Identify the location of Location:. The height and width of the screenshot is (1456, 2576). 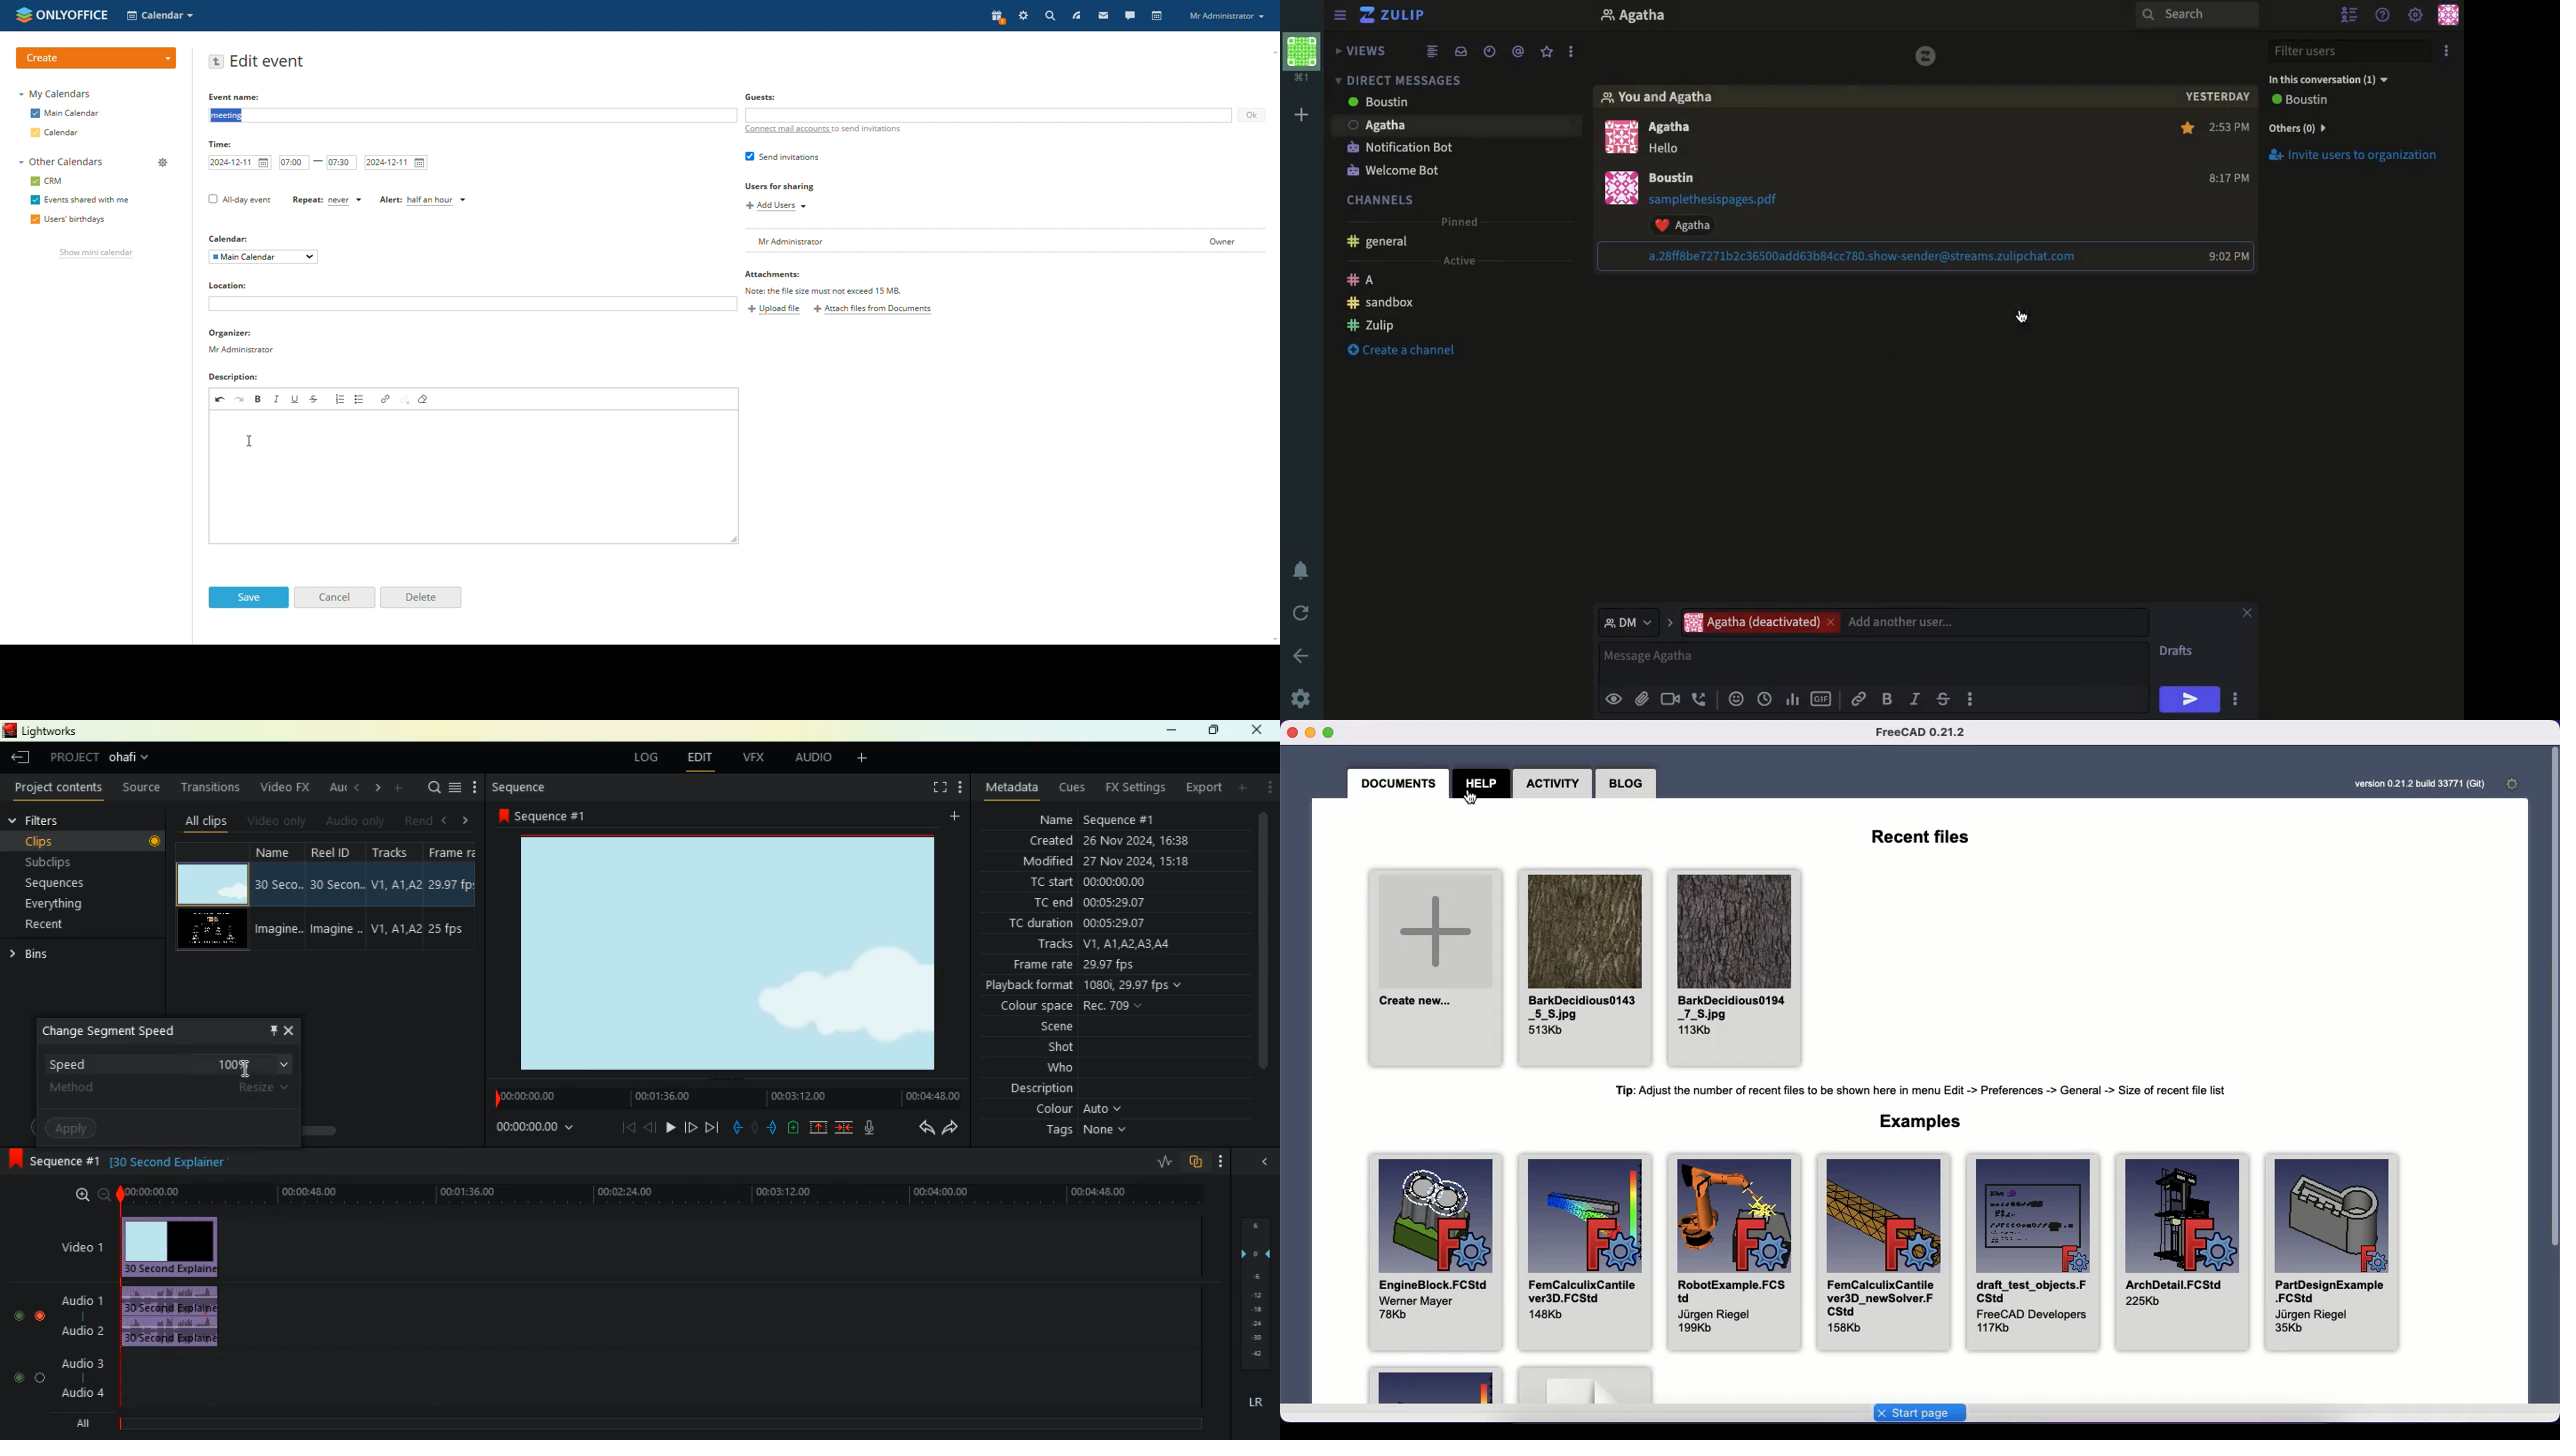
(229, 287).